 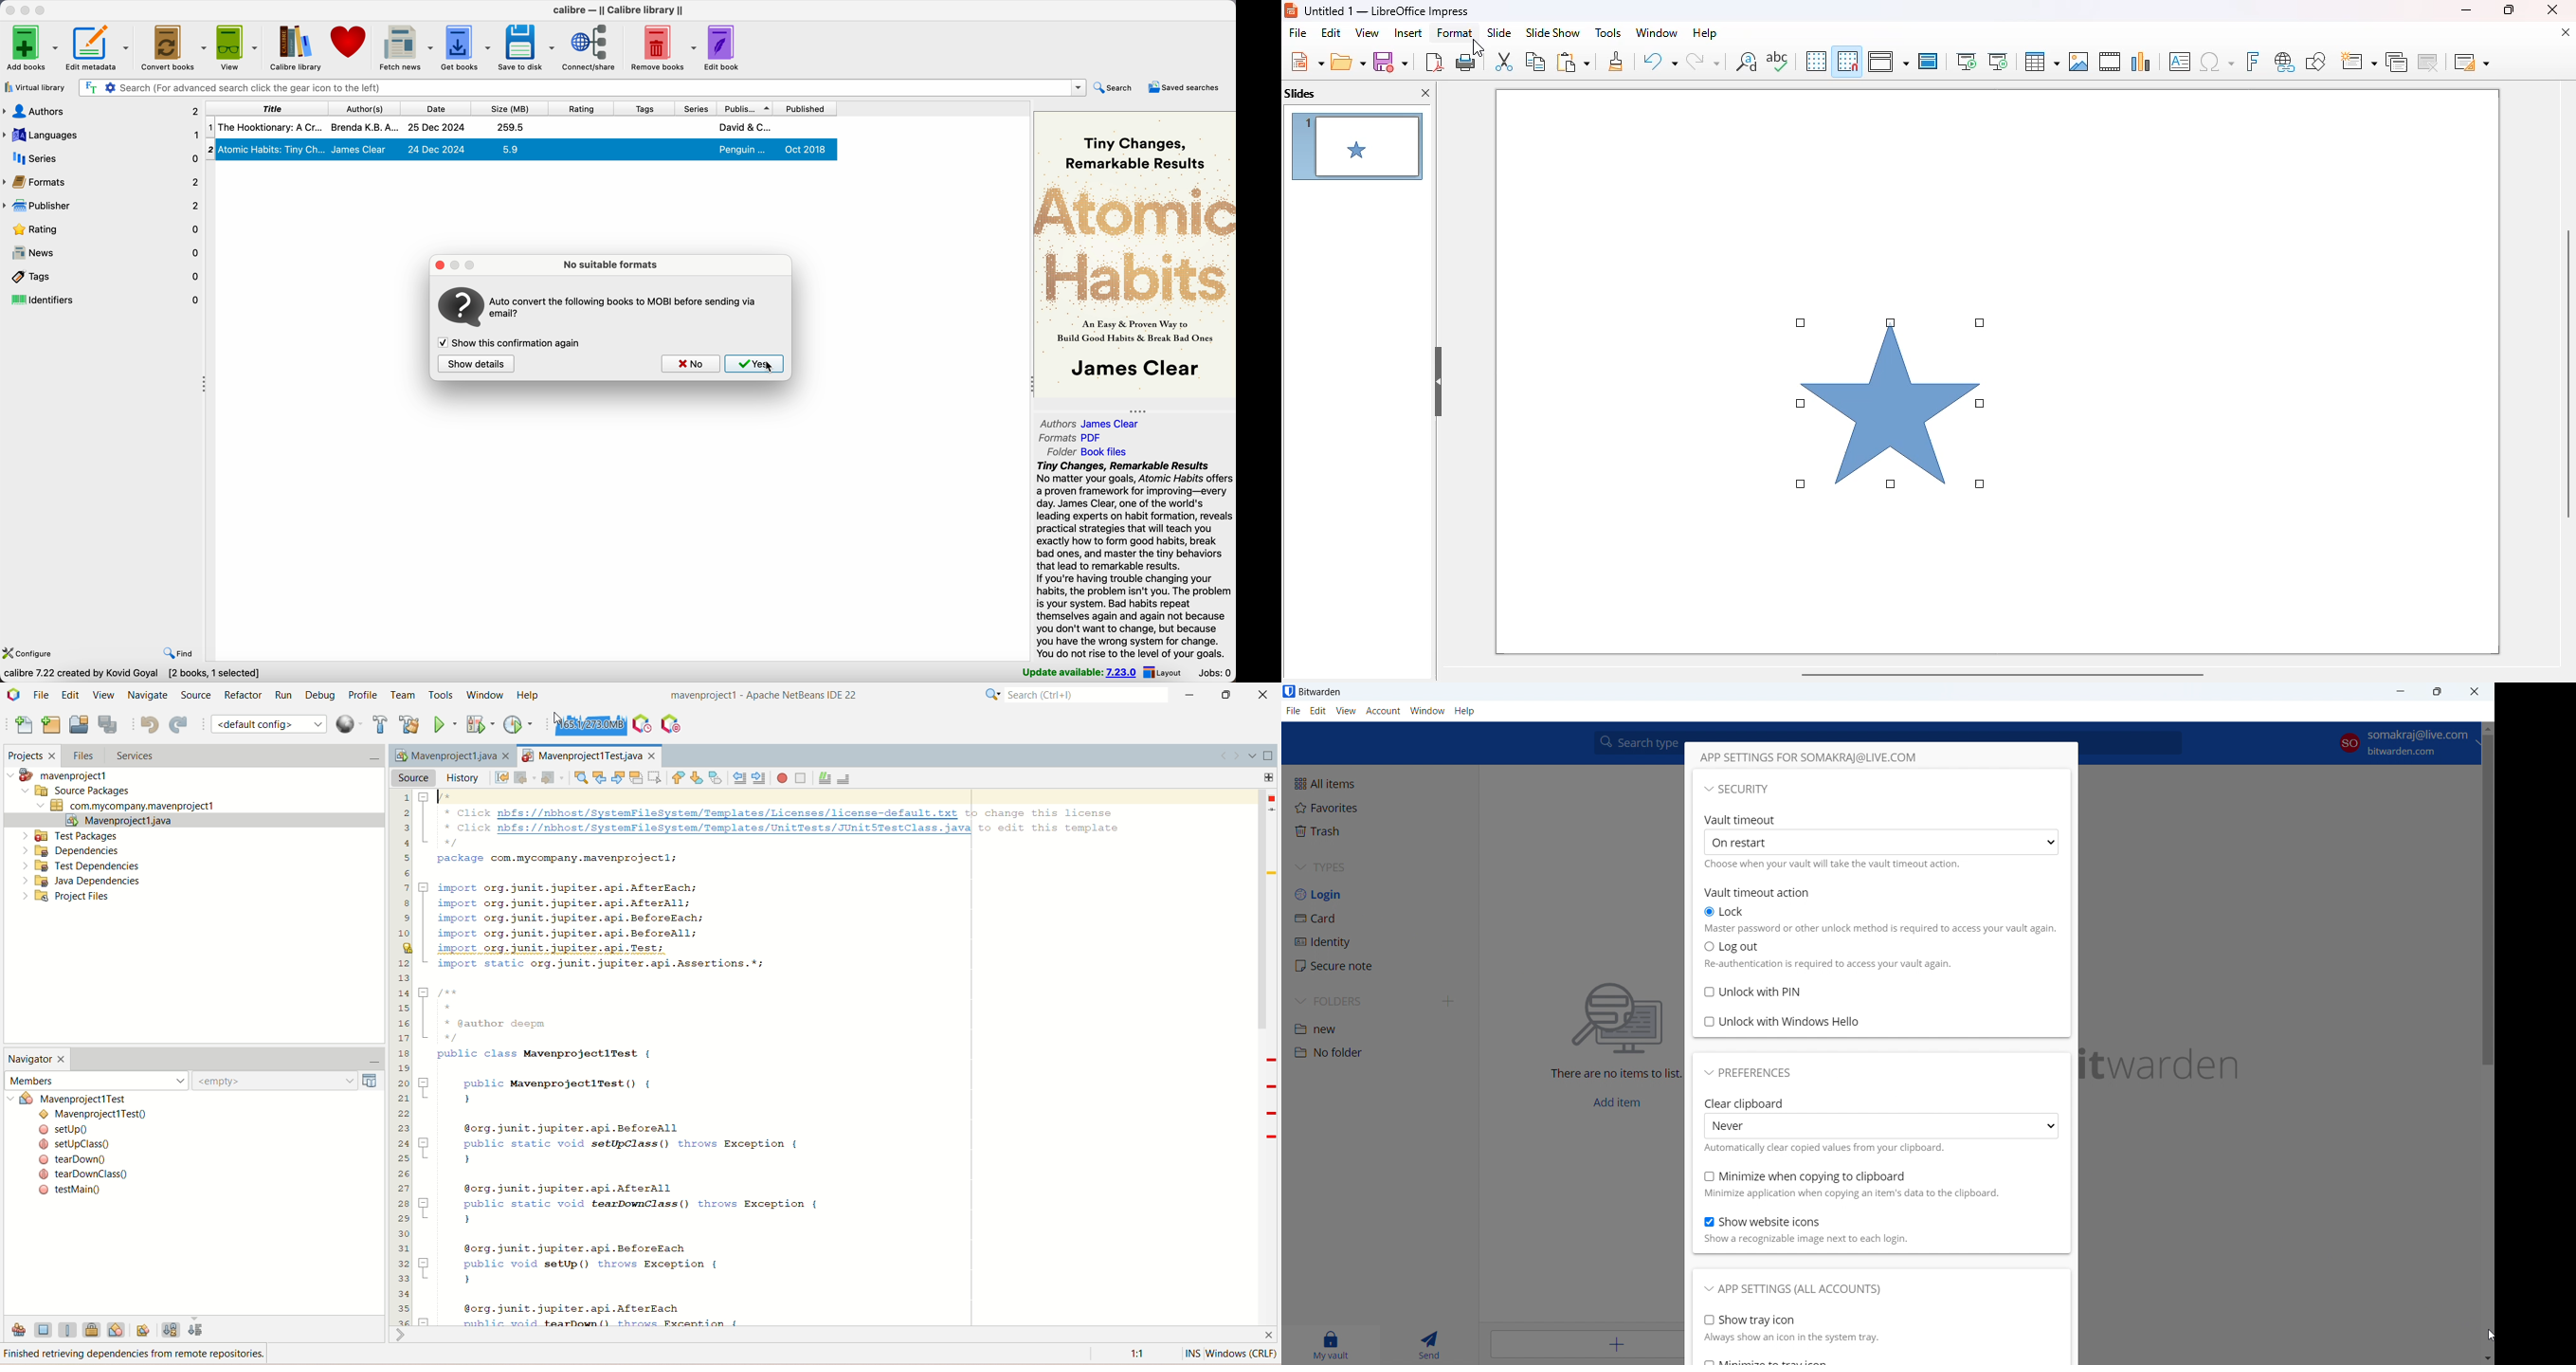 What do you see at coordinates (1293, 711) in the screenshot?
I see `file` at bounding box center [1293, 711].